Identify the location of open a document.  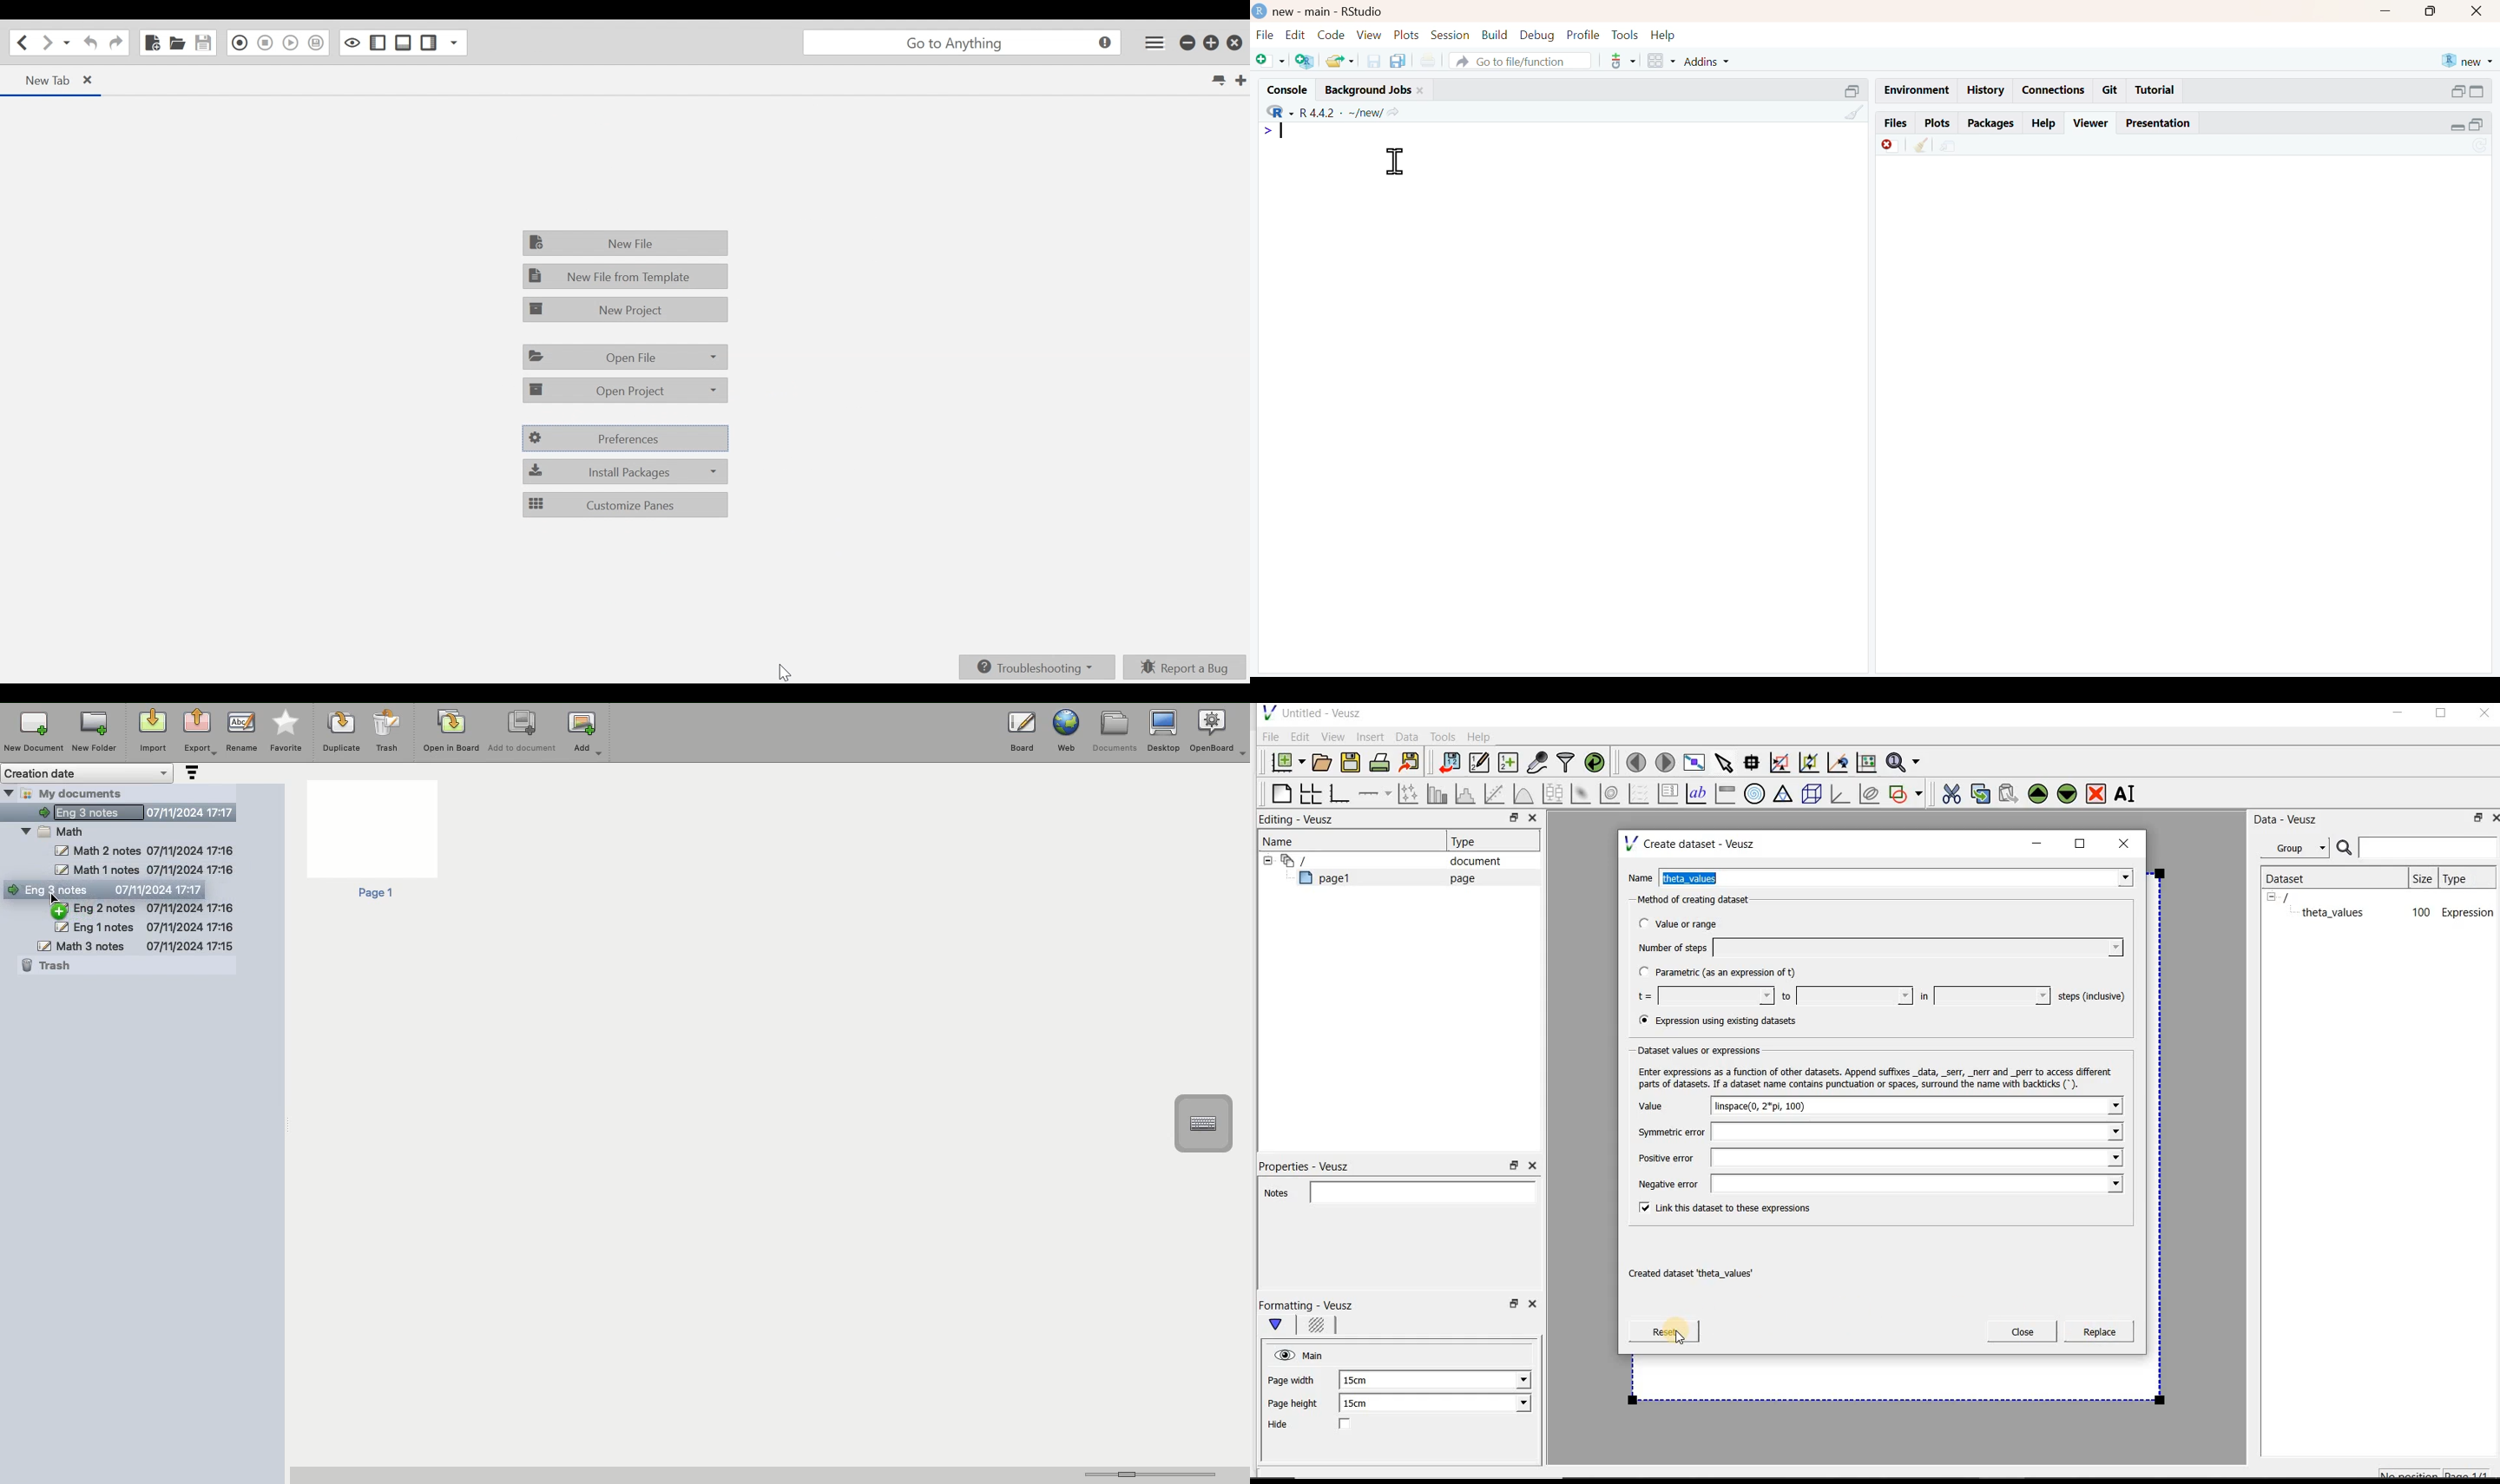
(1324, 761).